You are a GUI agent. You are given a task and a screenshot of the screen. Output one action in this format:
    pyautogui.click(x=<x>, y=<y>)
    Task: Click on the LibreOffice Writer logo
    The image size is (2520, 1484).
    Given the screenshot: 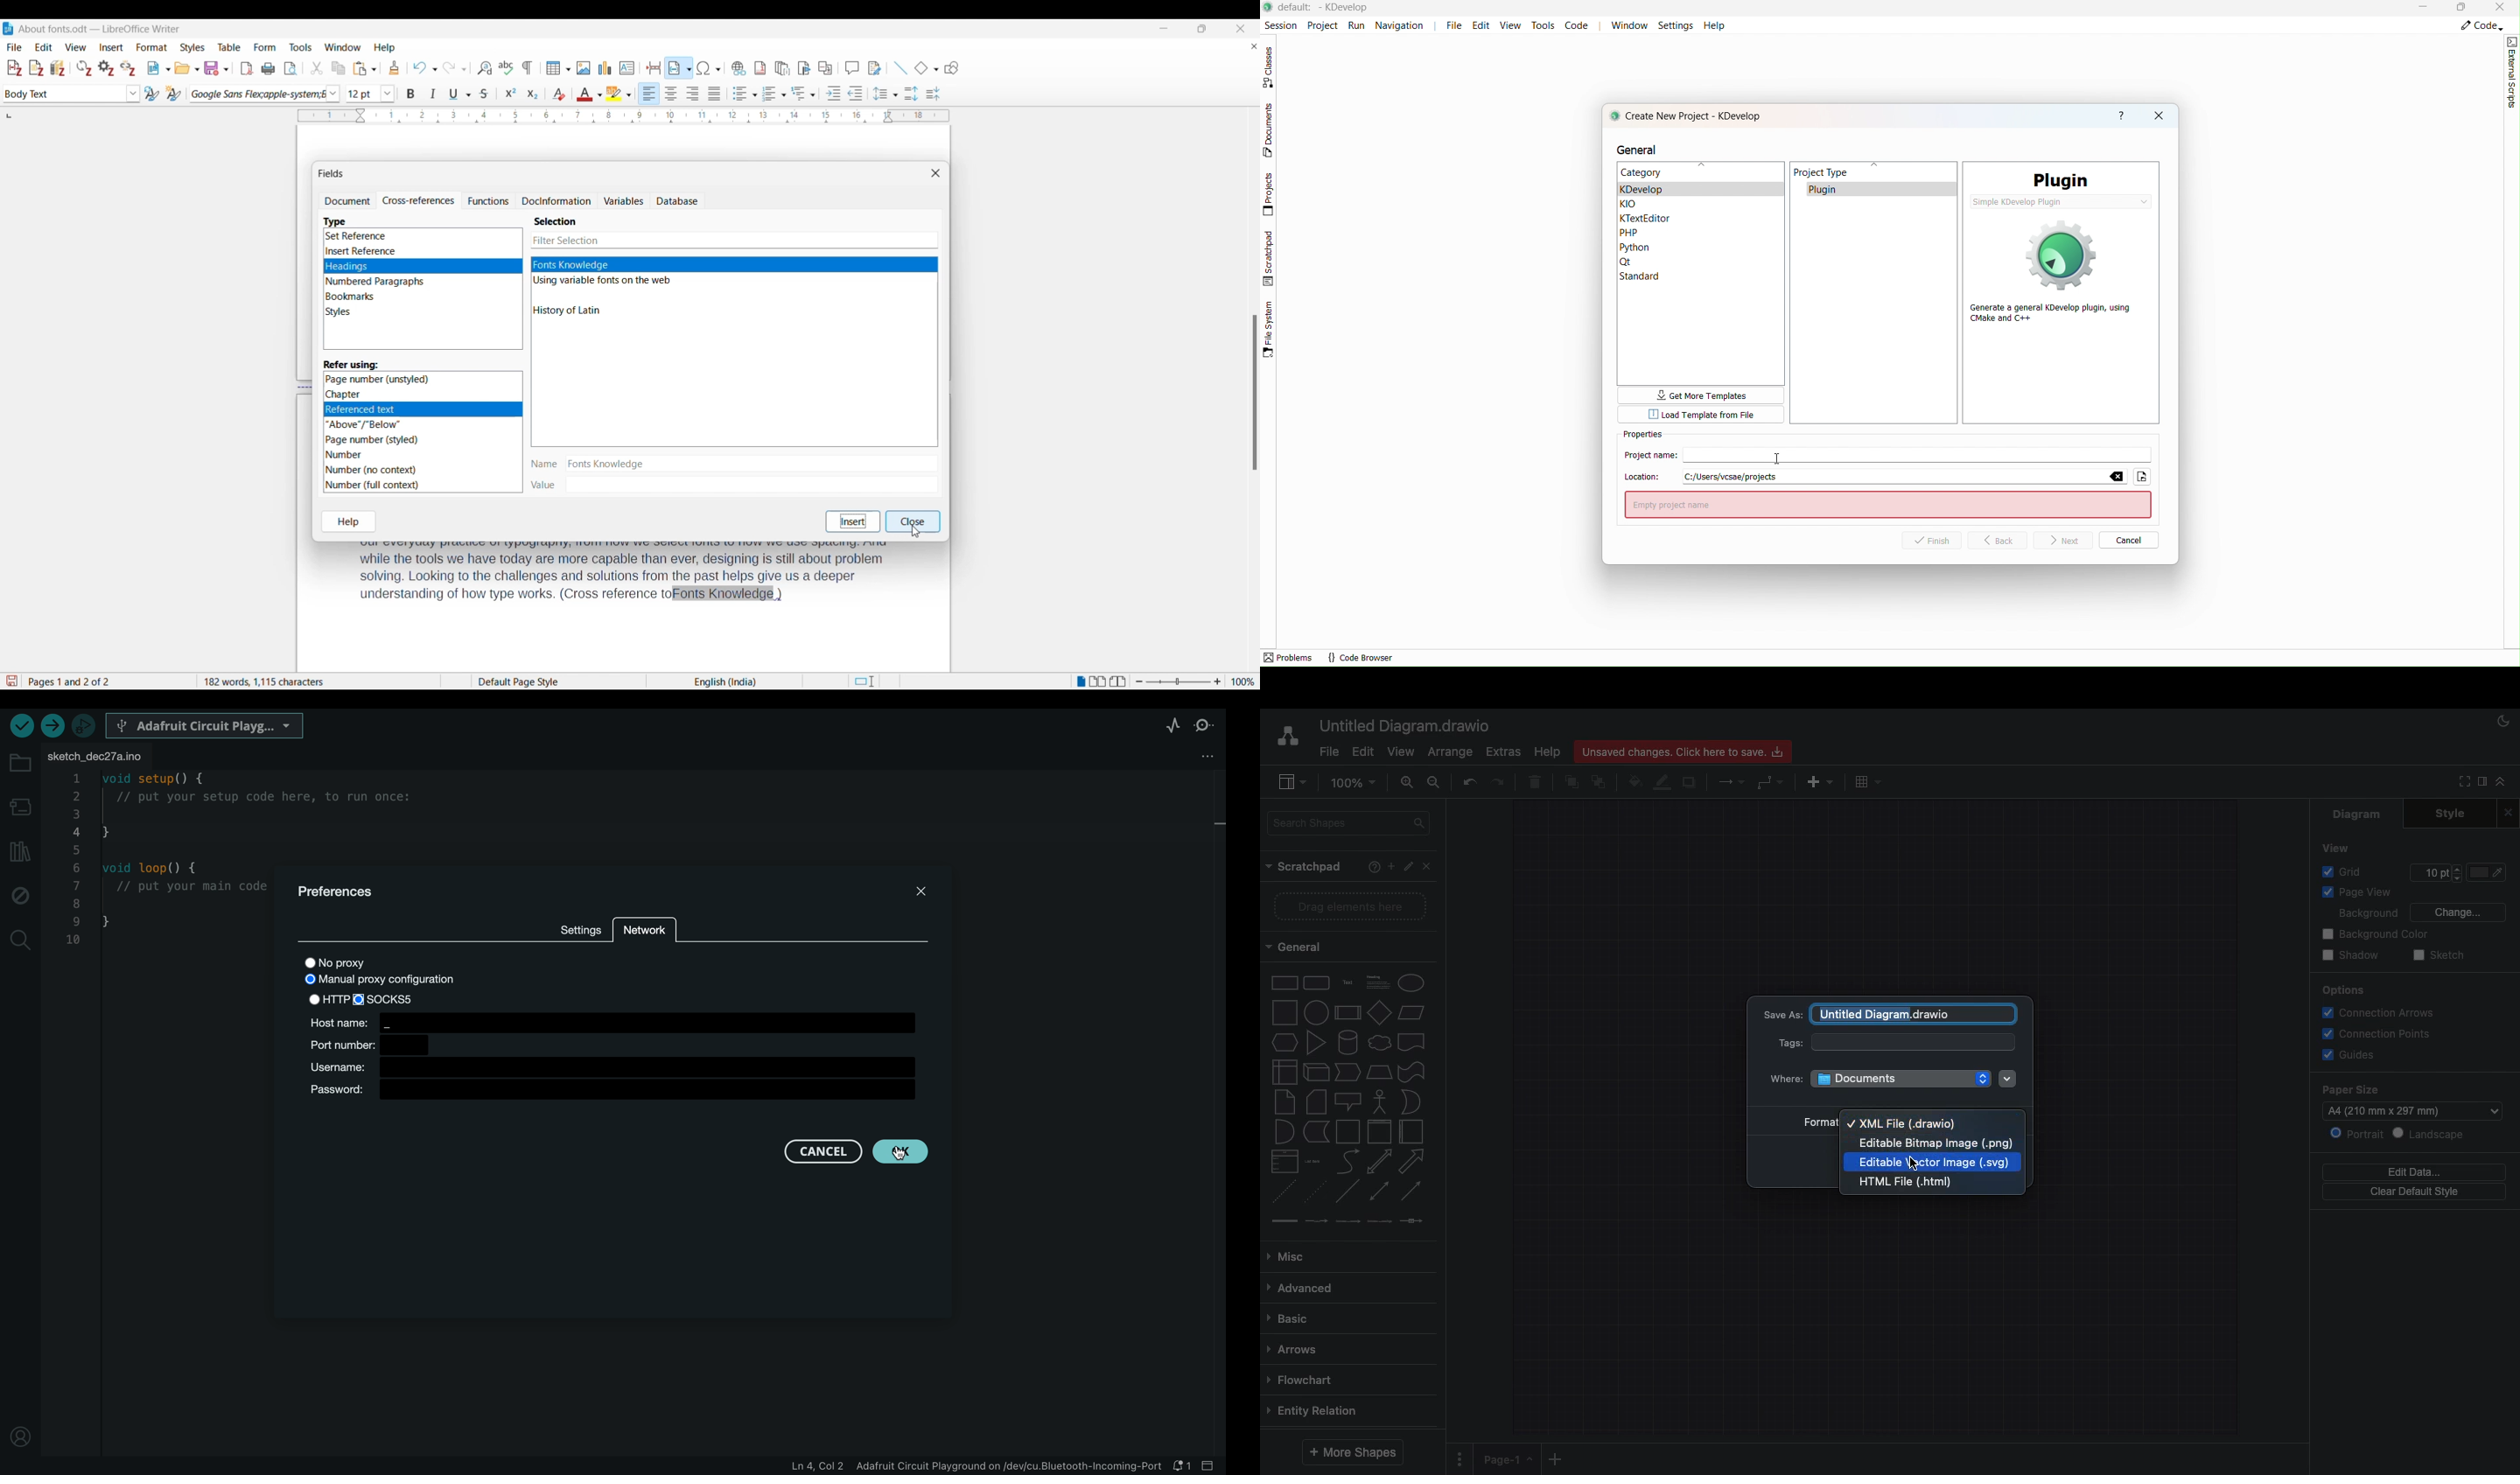 What is the action you would take?
    pyautogui.click(x=8, y=28)
    